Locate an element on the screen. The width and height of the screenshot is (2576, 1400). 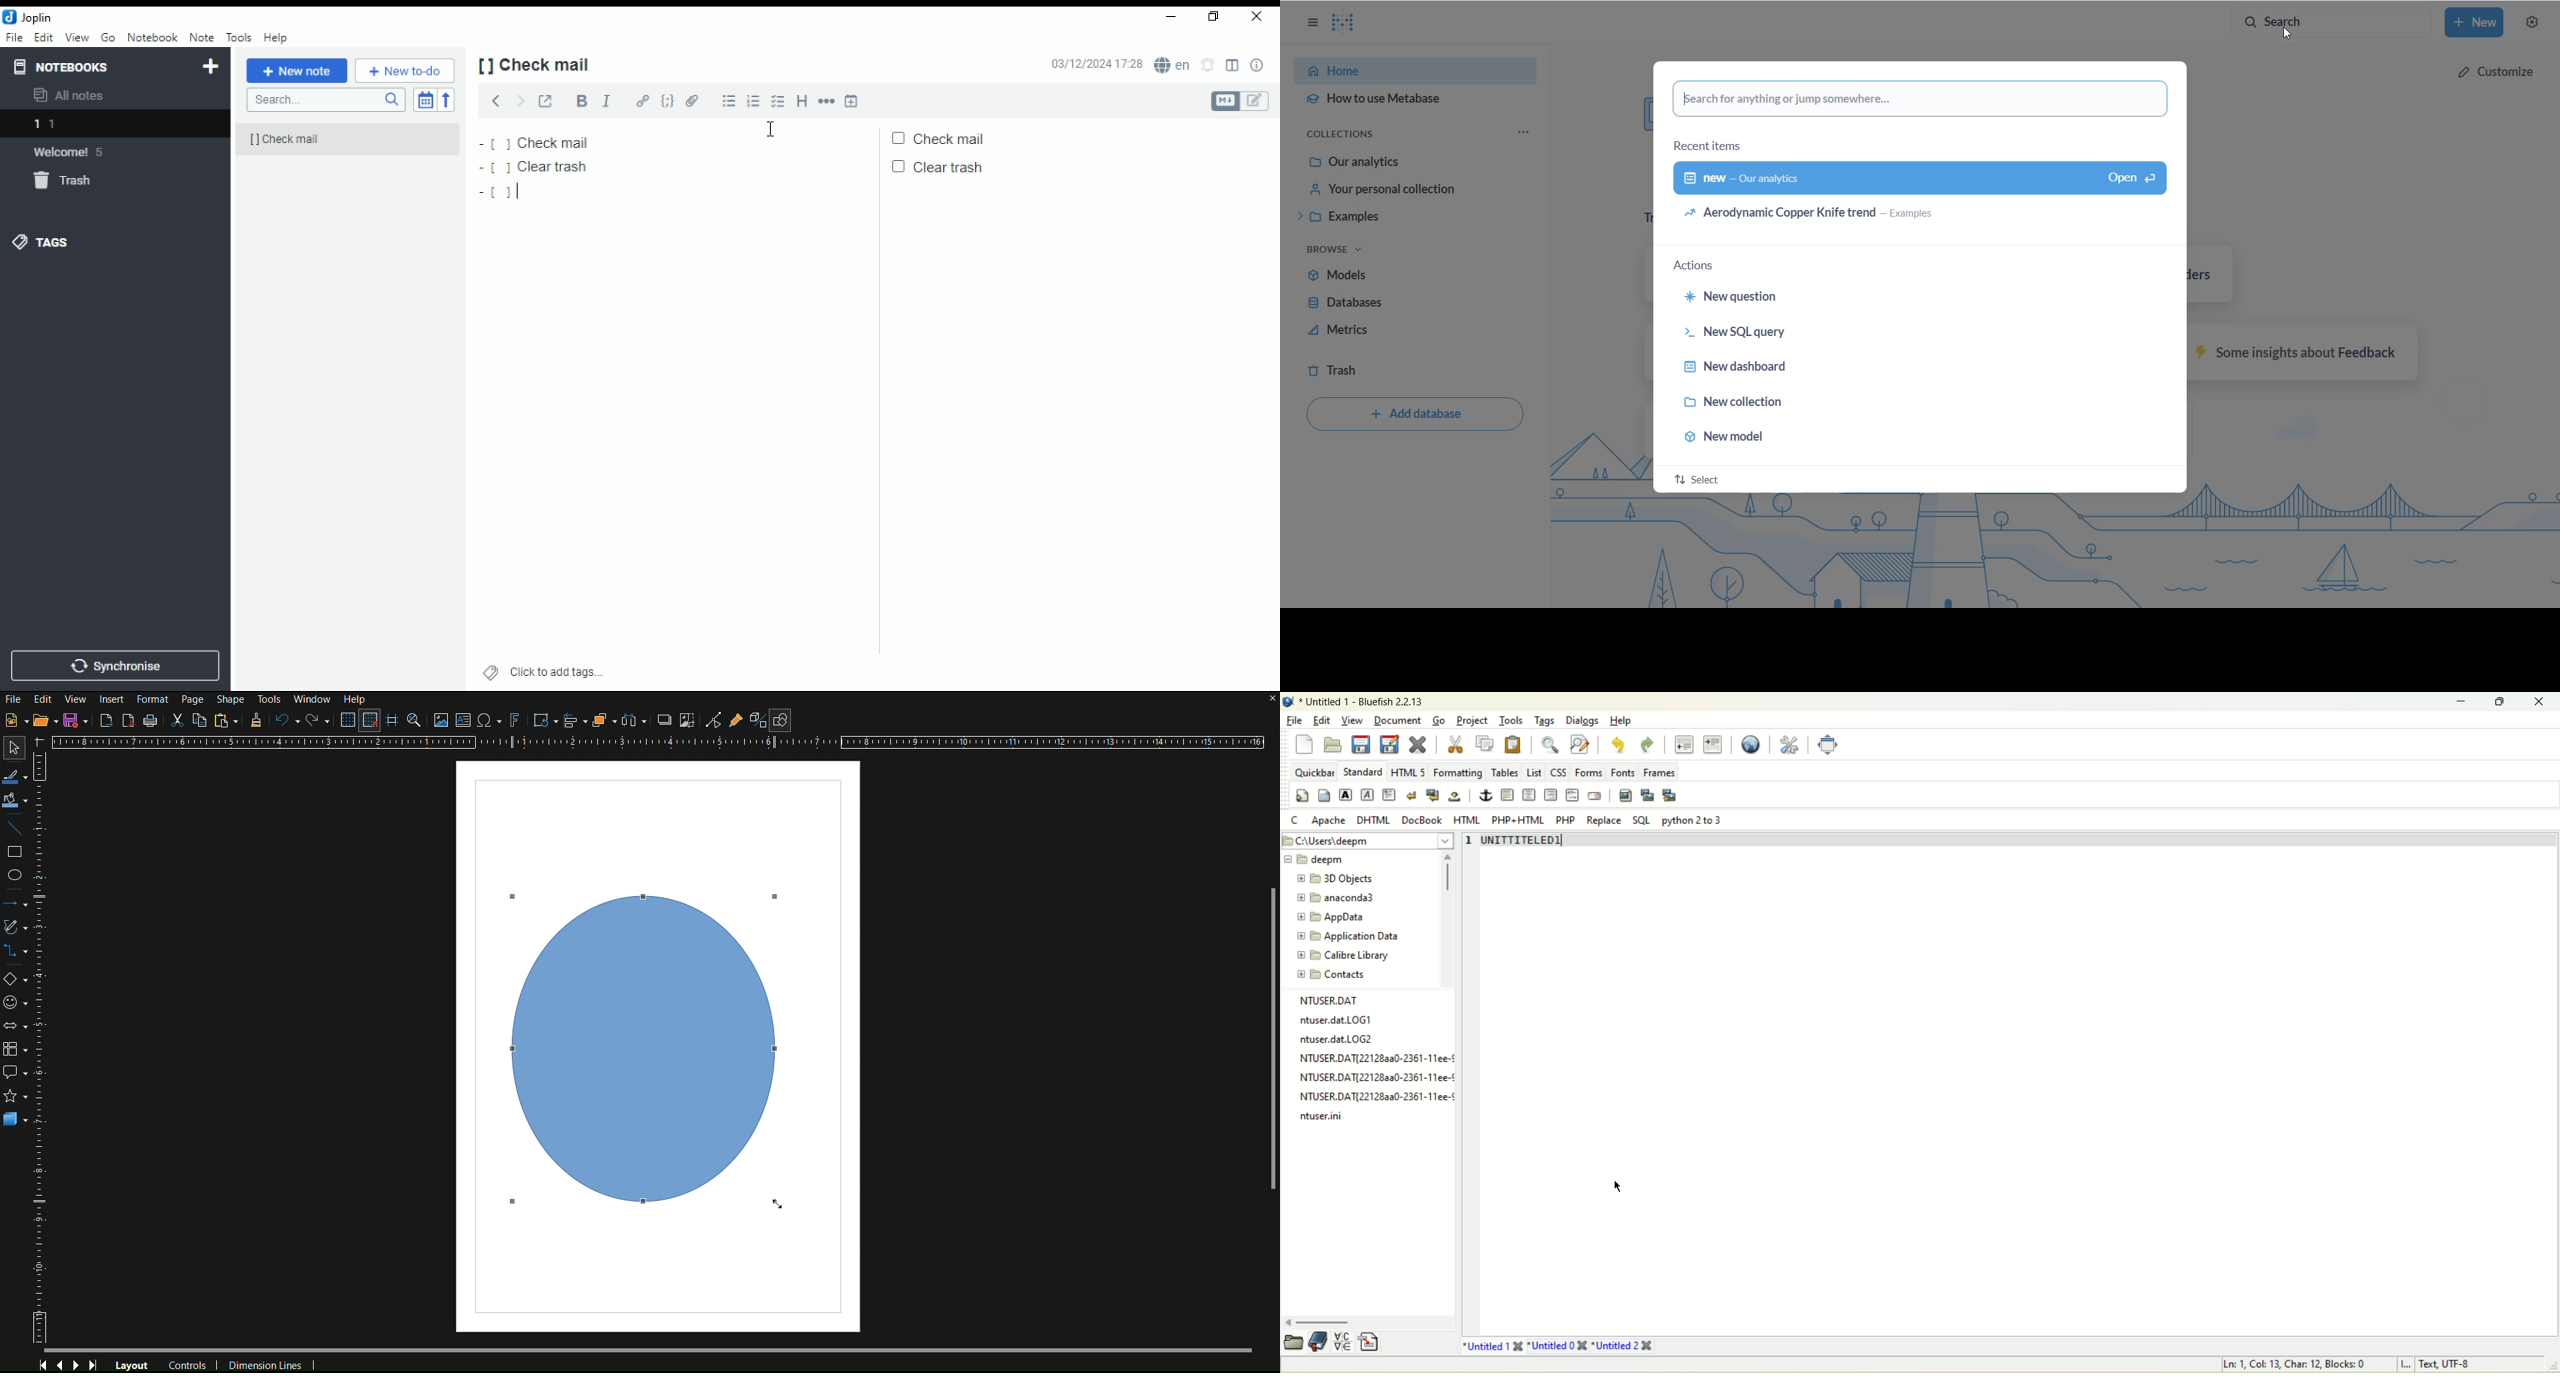
html 5 is located at coordinates (1407, 770).